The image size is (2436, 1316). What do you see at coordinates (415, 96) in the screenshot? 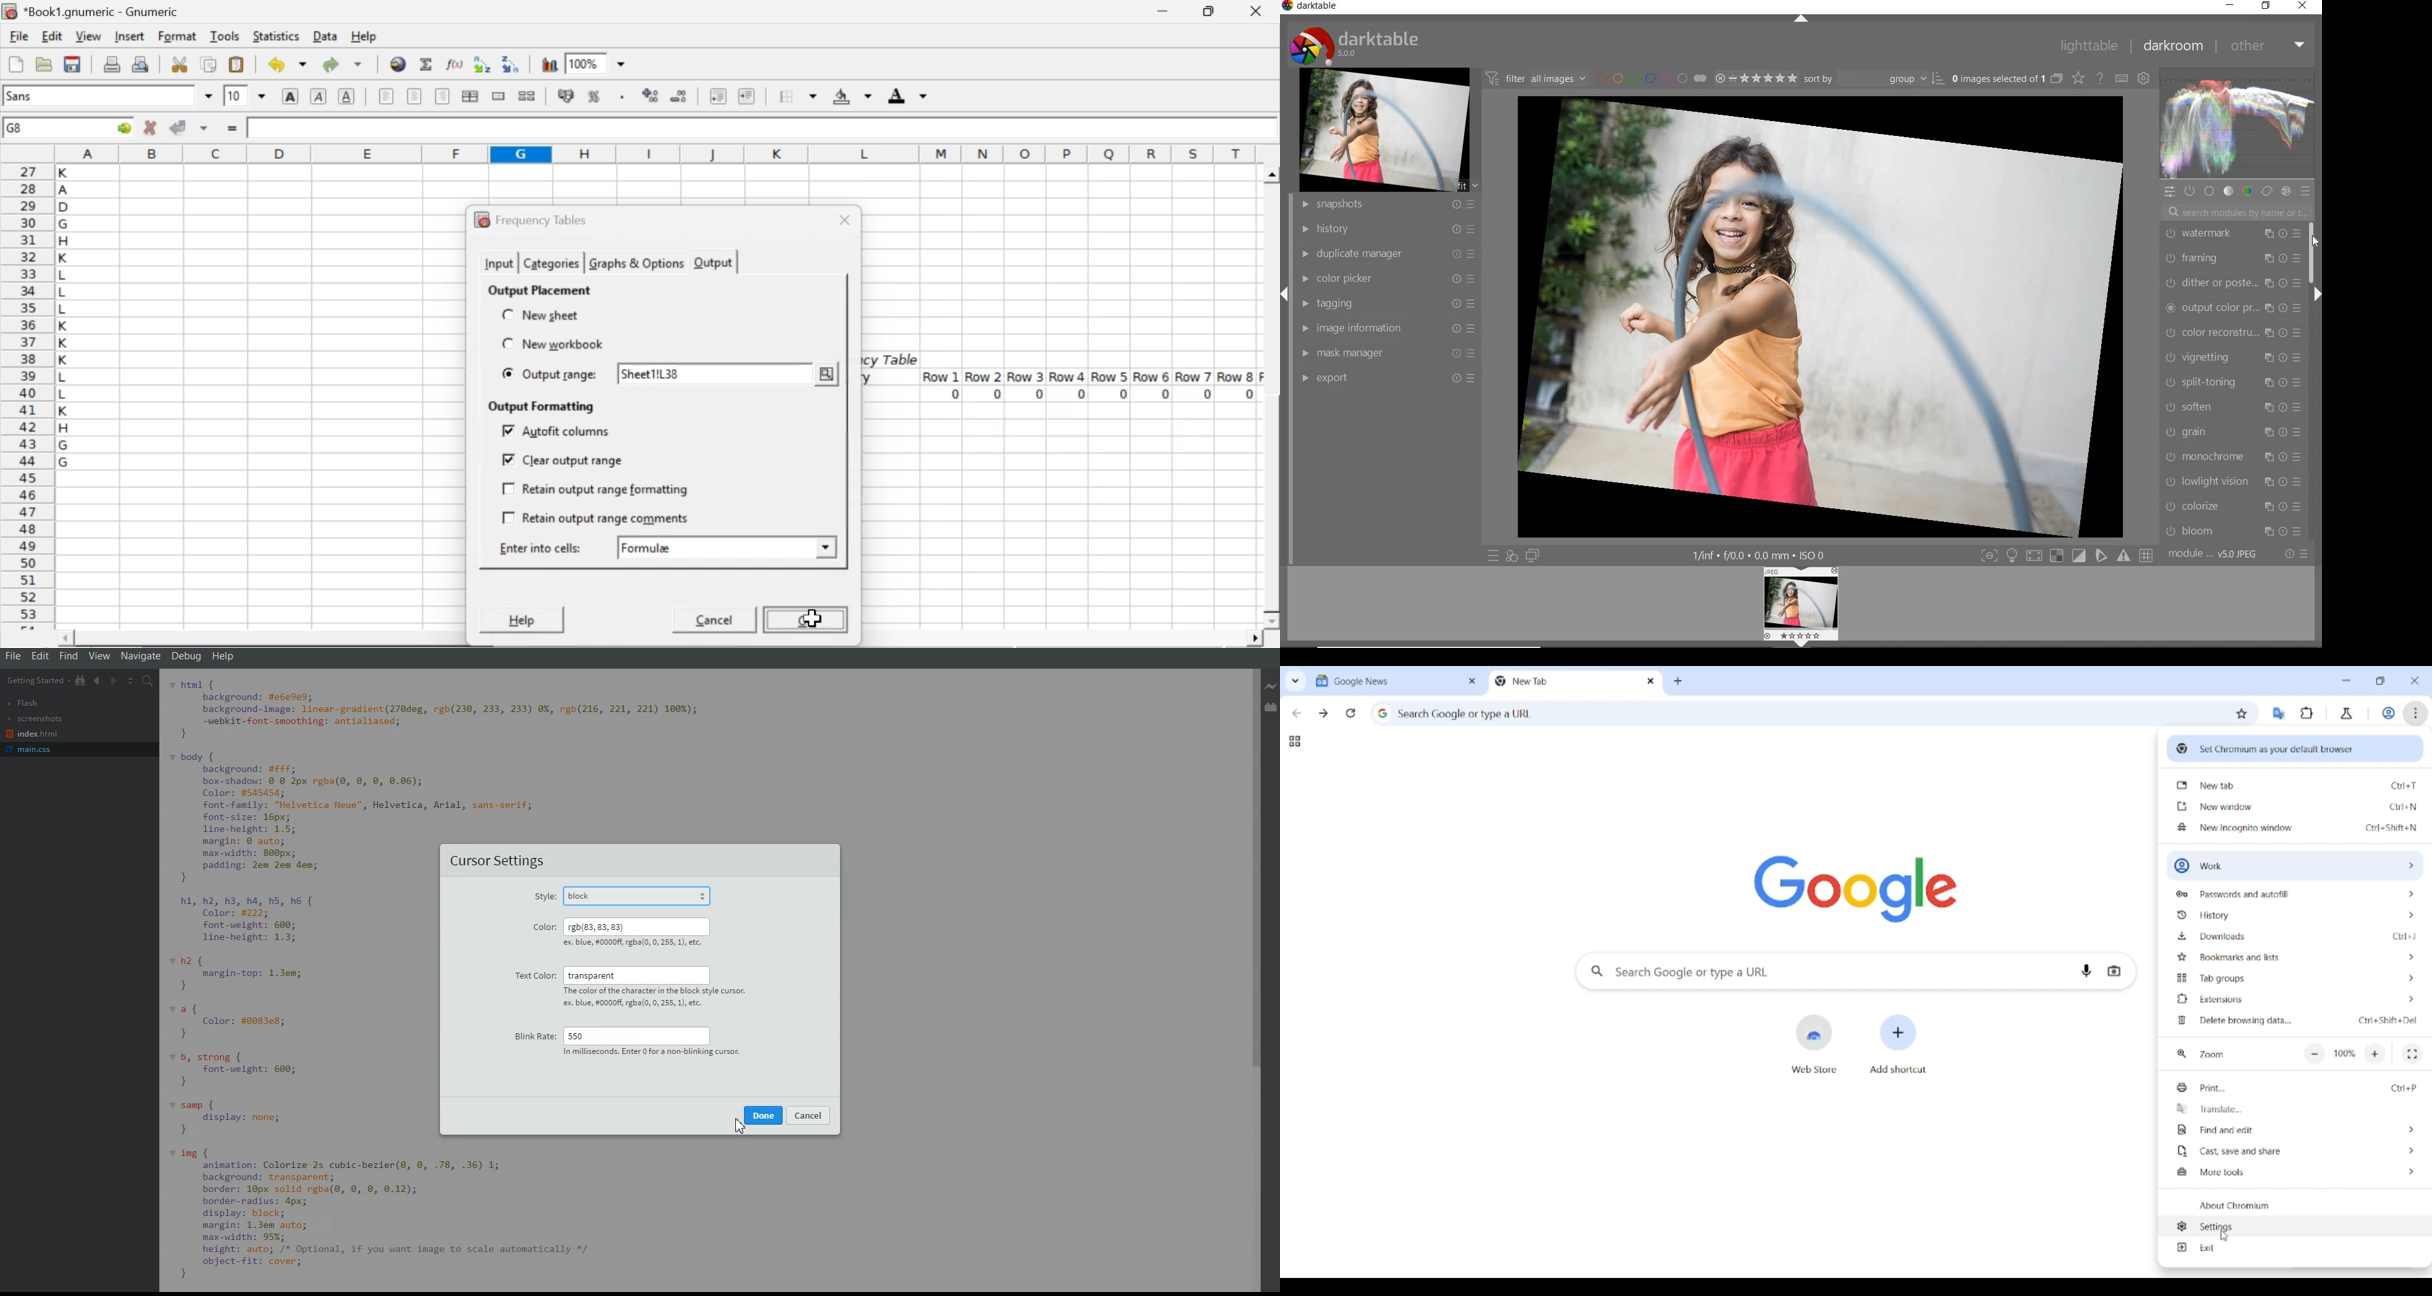
I see `center horizontally` at bounding box center [415, 96].